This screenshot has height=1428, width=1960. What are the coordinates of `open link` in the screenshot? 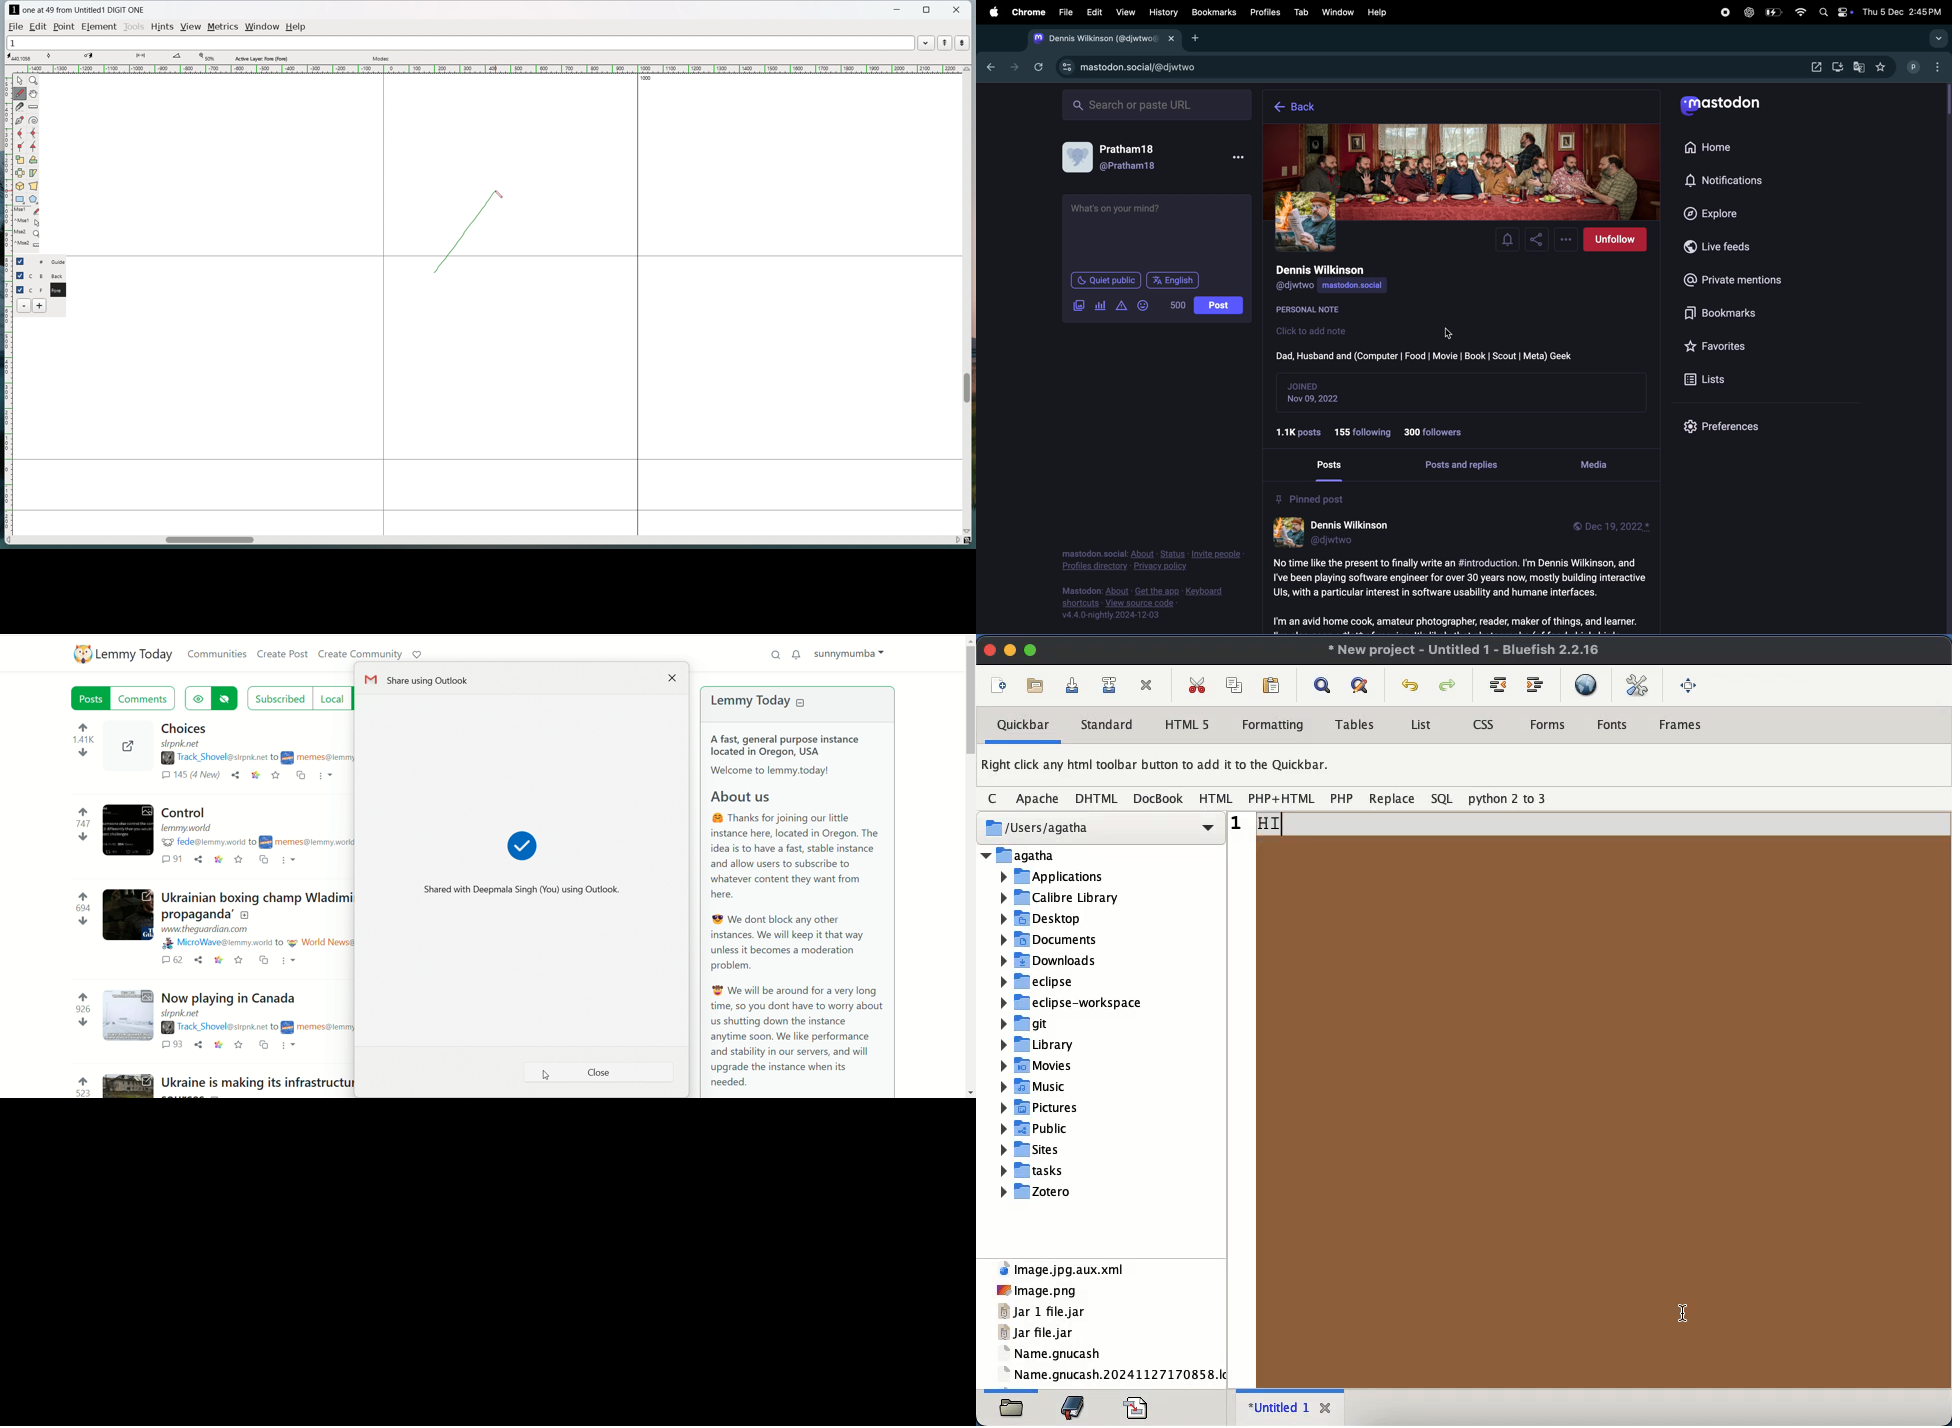 It's located at (1813, 65).